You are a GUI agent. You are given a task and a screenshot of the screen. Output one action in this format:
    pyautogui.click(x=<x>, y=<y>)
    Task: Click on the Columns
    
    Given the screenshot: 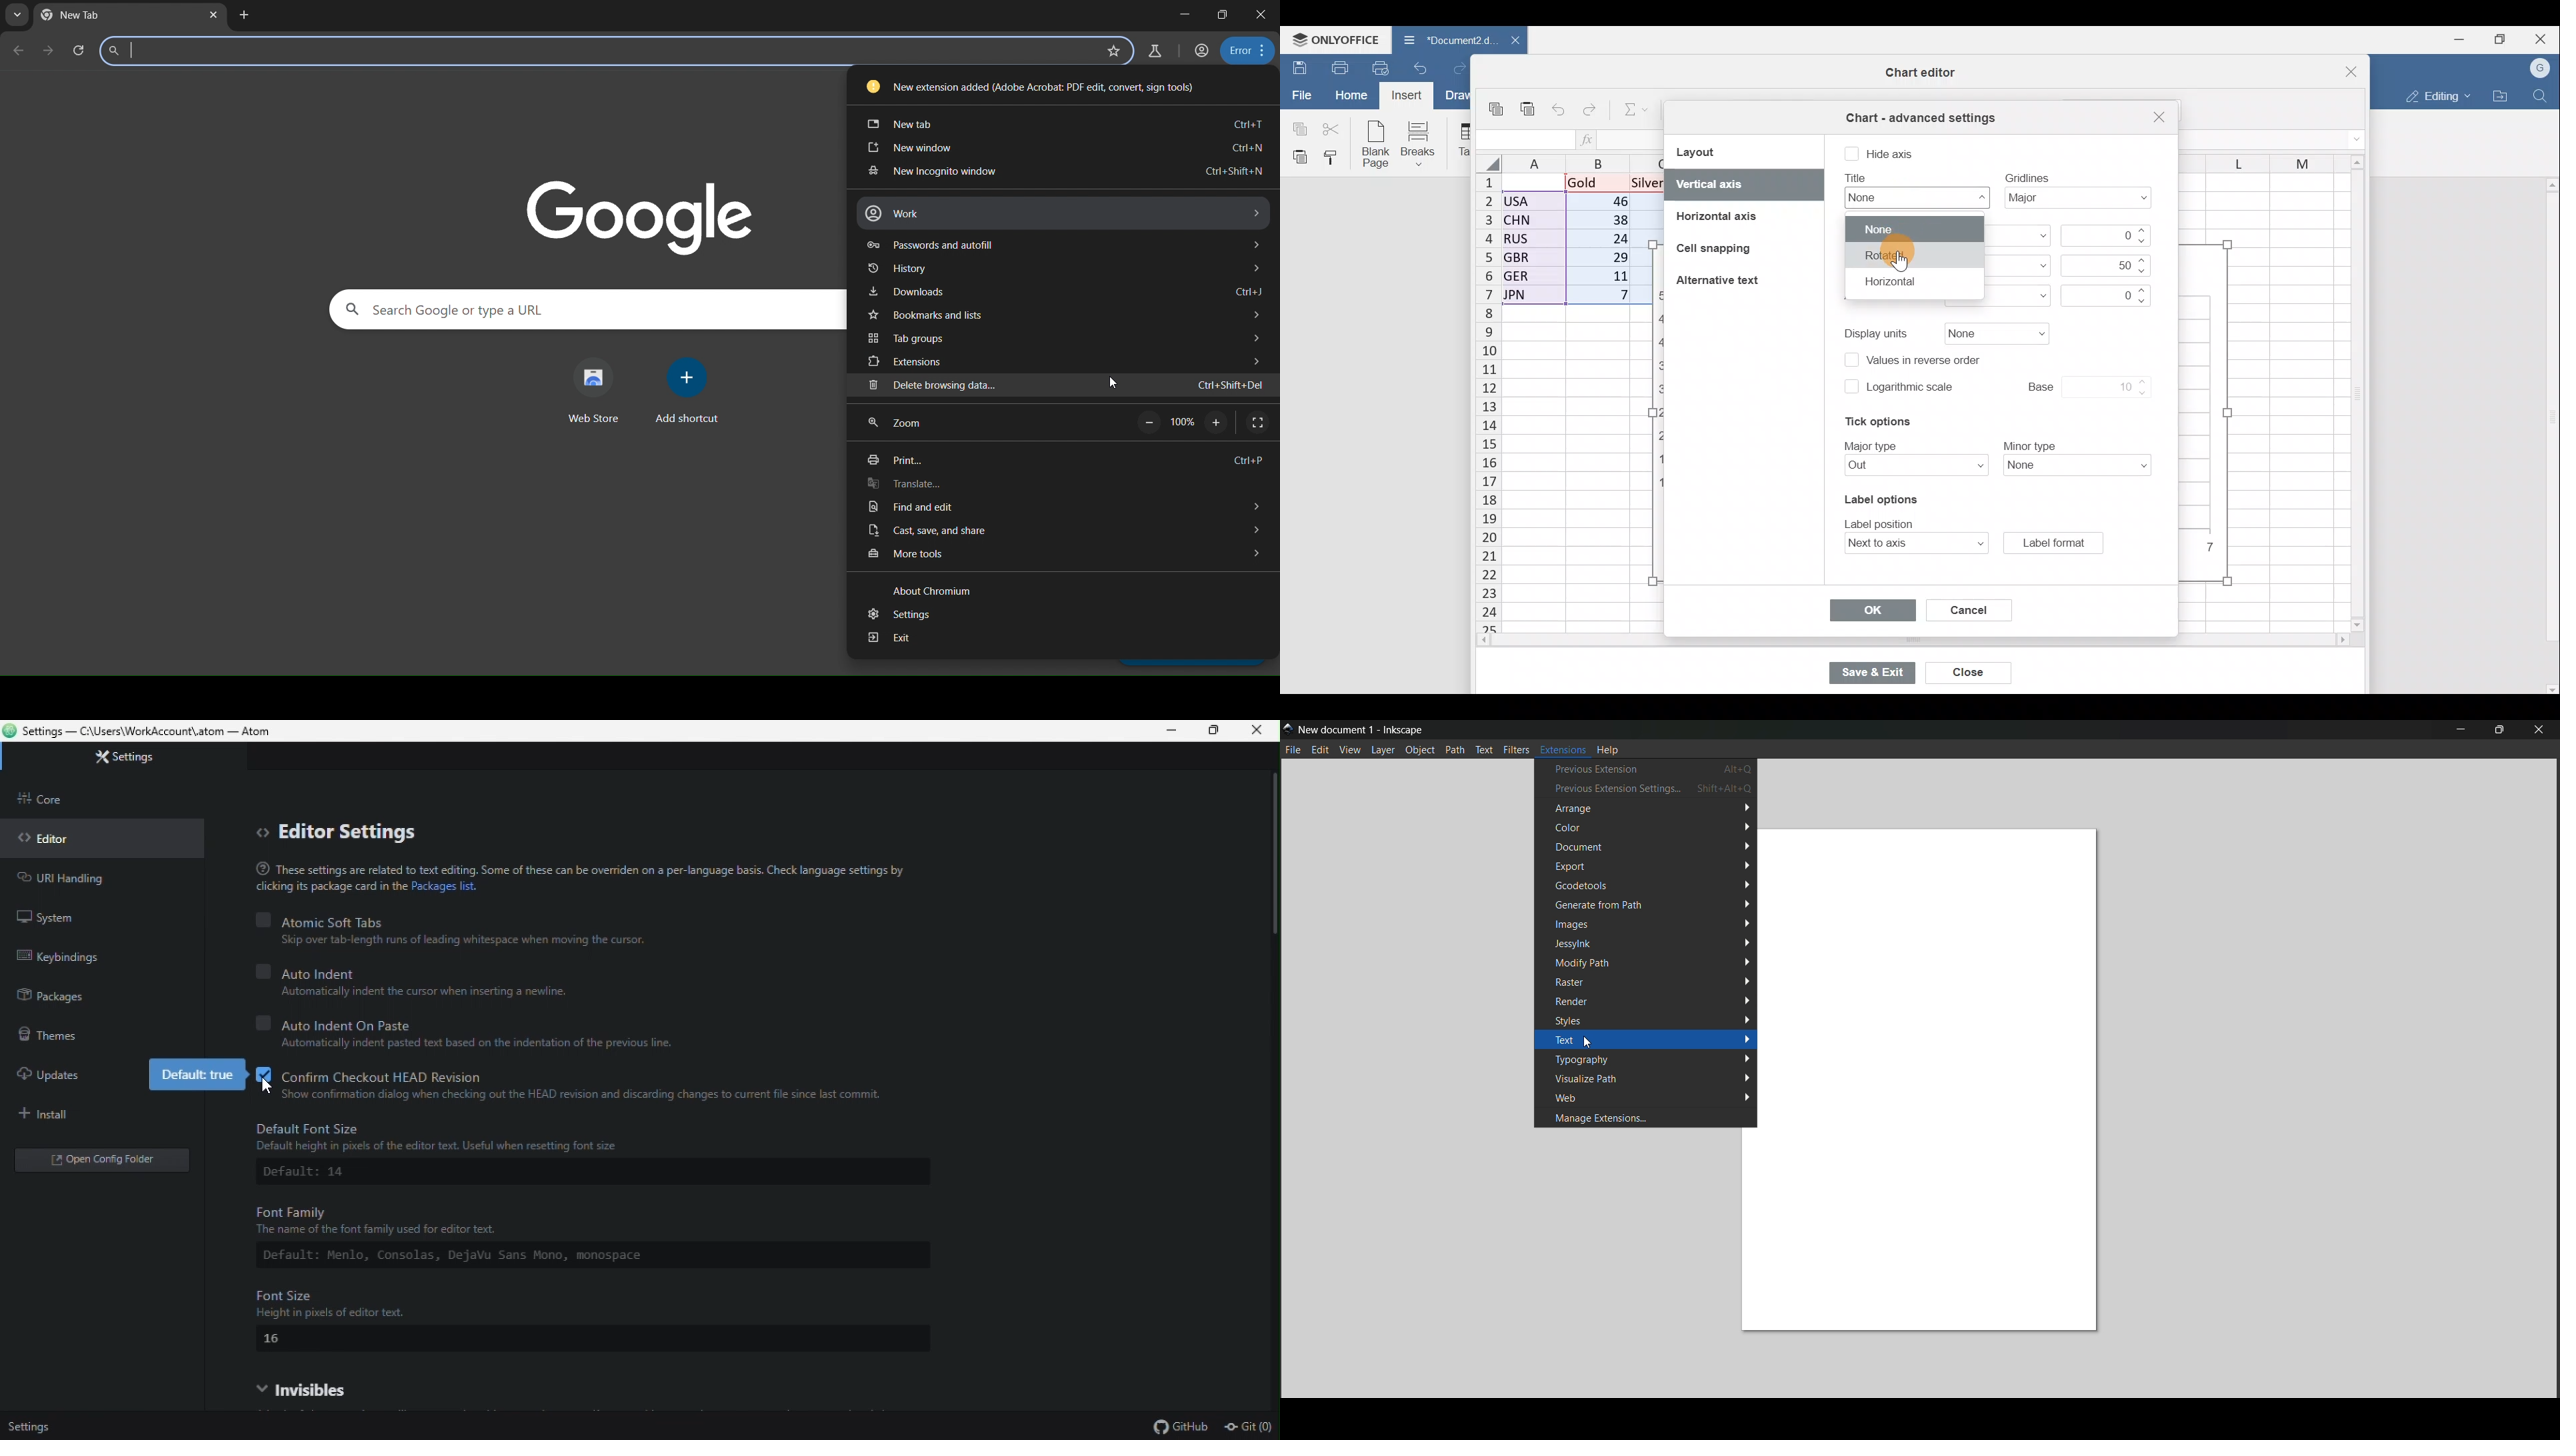 What is the action you would take?
    pyautogui.click(x=2256, y=159)
    